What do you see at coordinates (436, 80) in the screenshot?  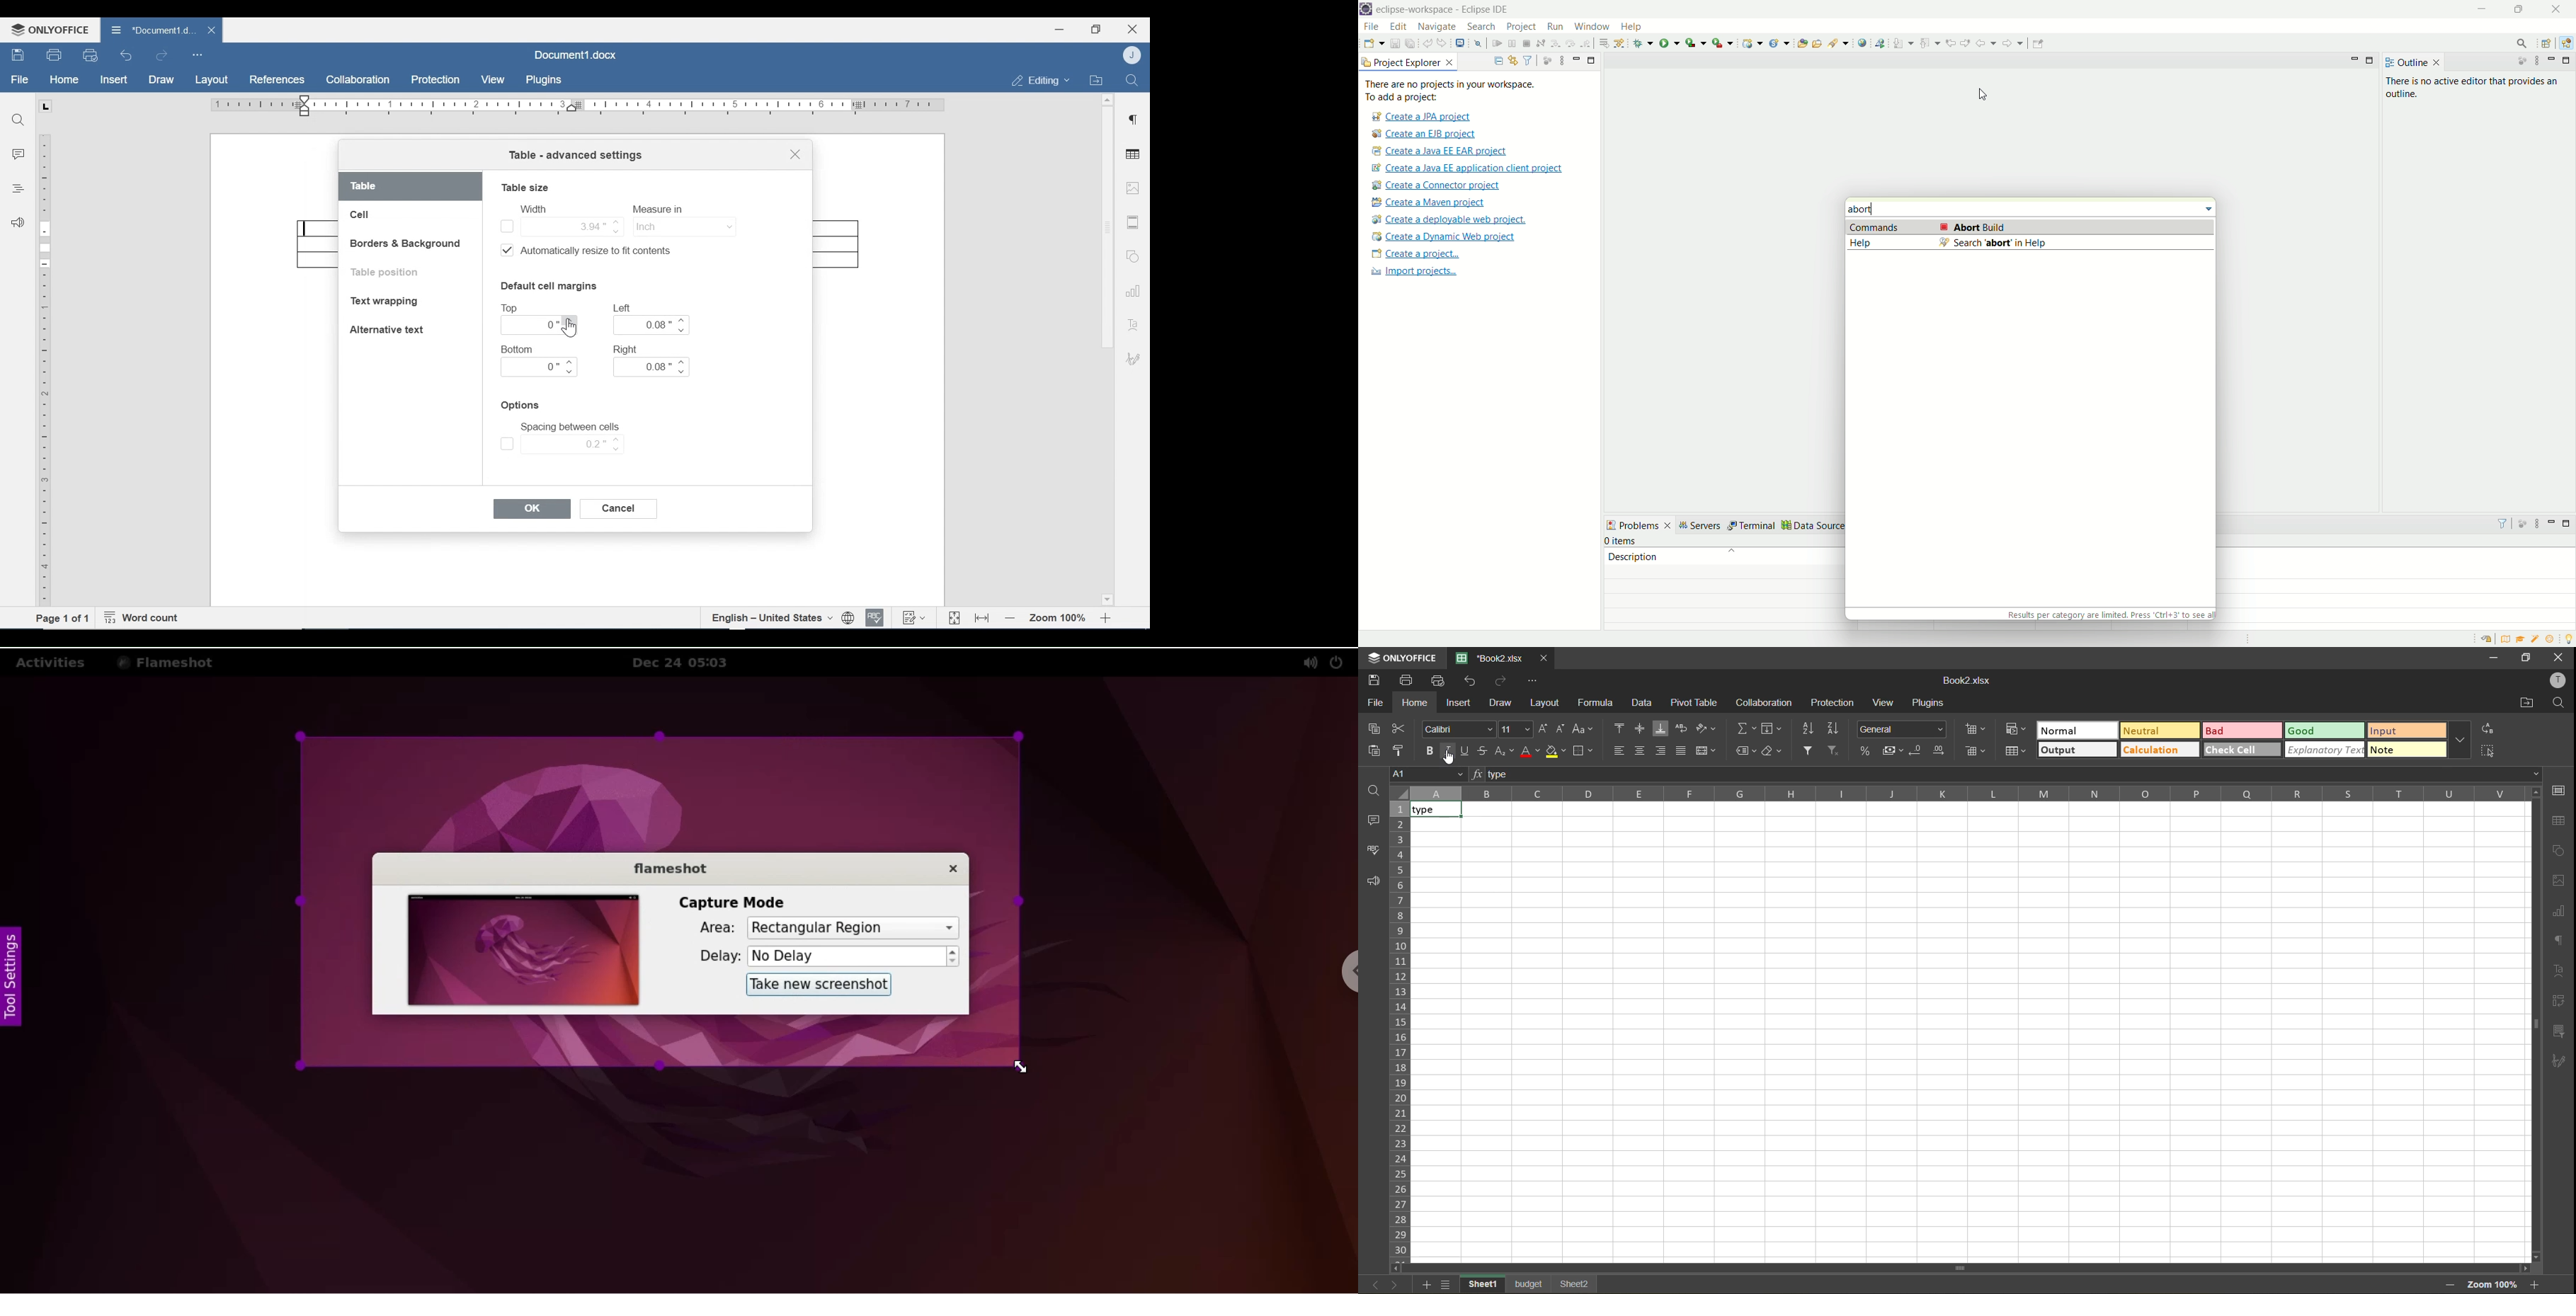 I see `Protection` at bounding box center [436, 80].